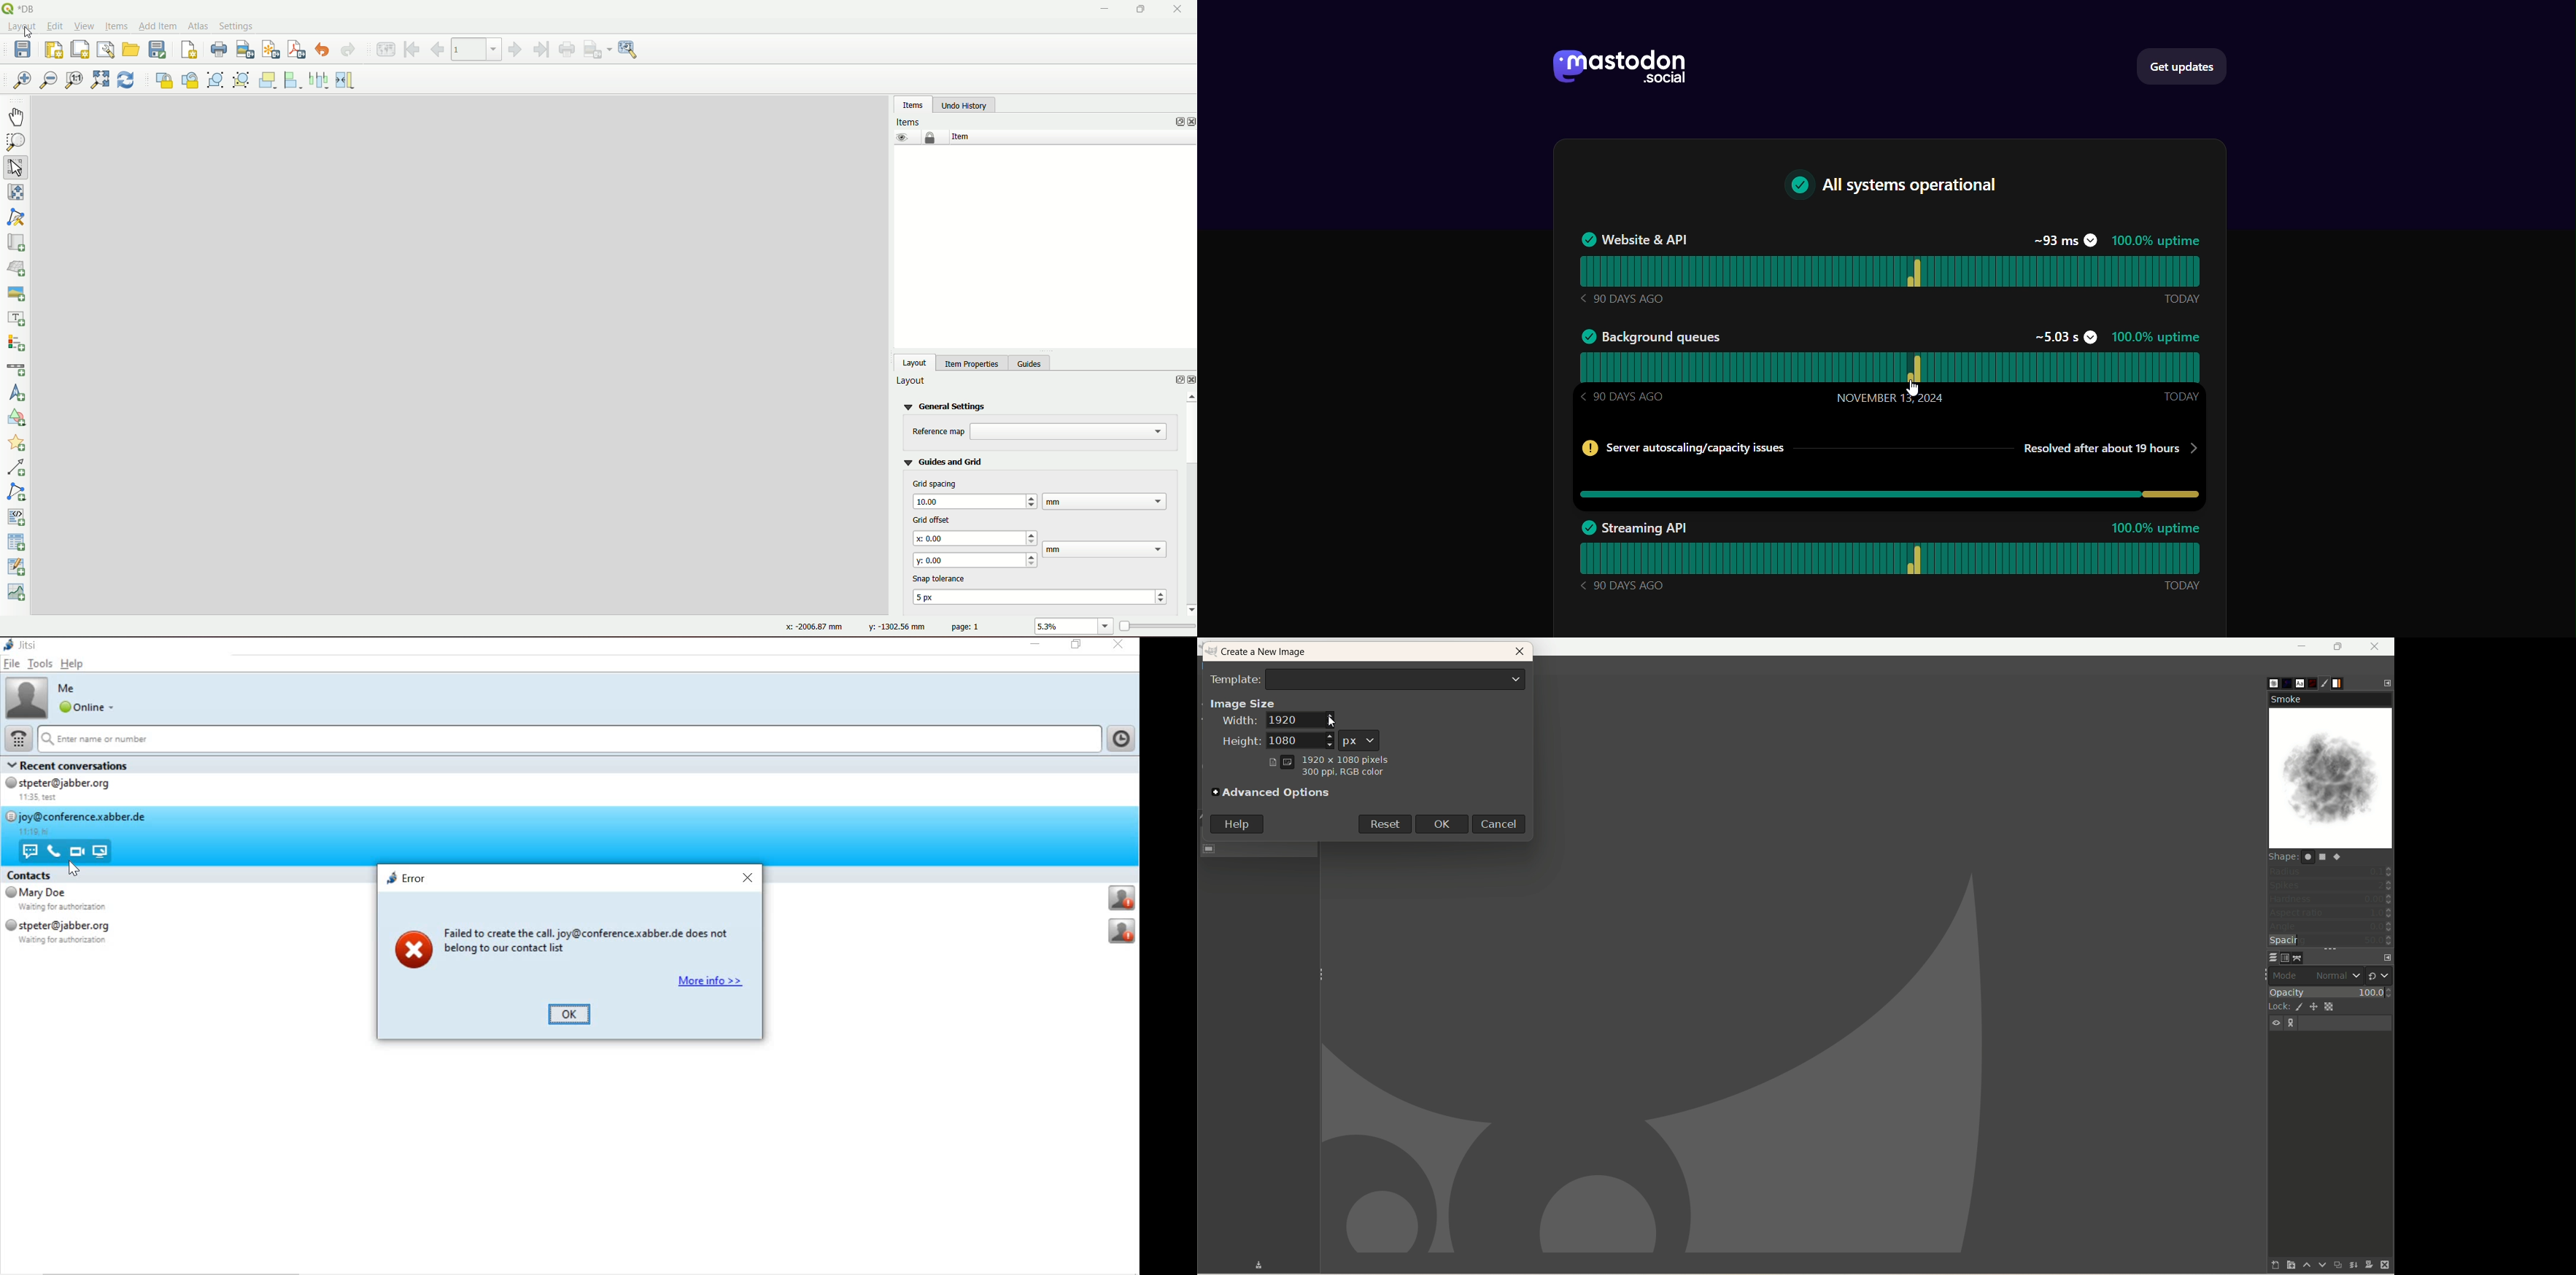 The width and height of the screenshot is (2576, 1288). What do you see at coordinates (711, 984) in the screenshot?
I see `more Info` at bounding box center [711, 984].